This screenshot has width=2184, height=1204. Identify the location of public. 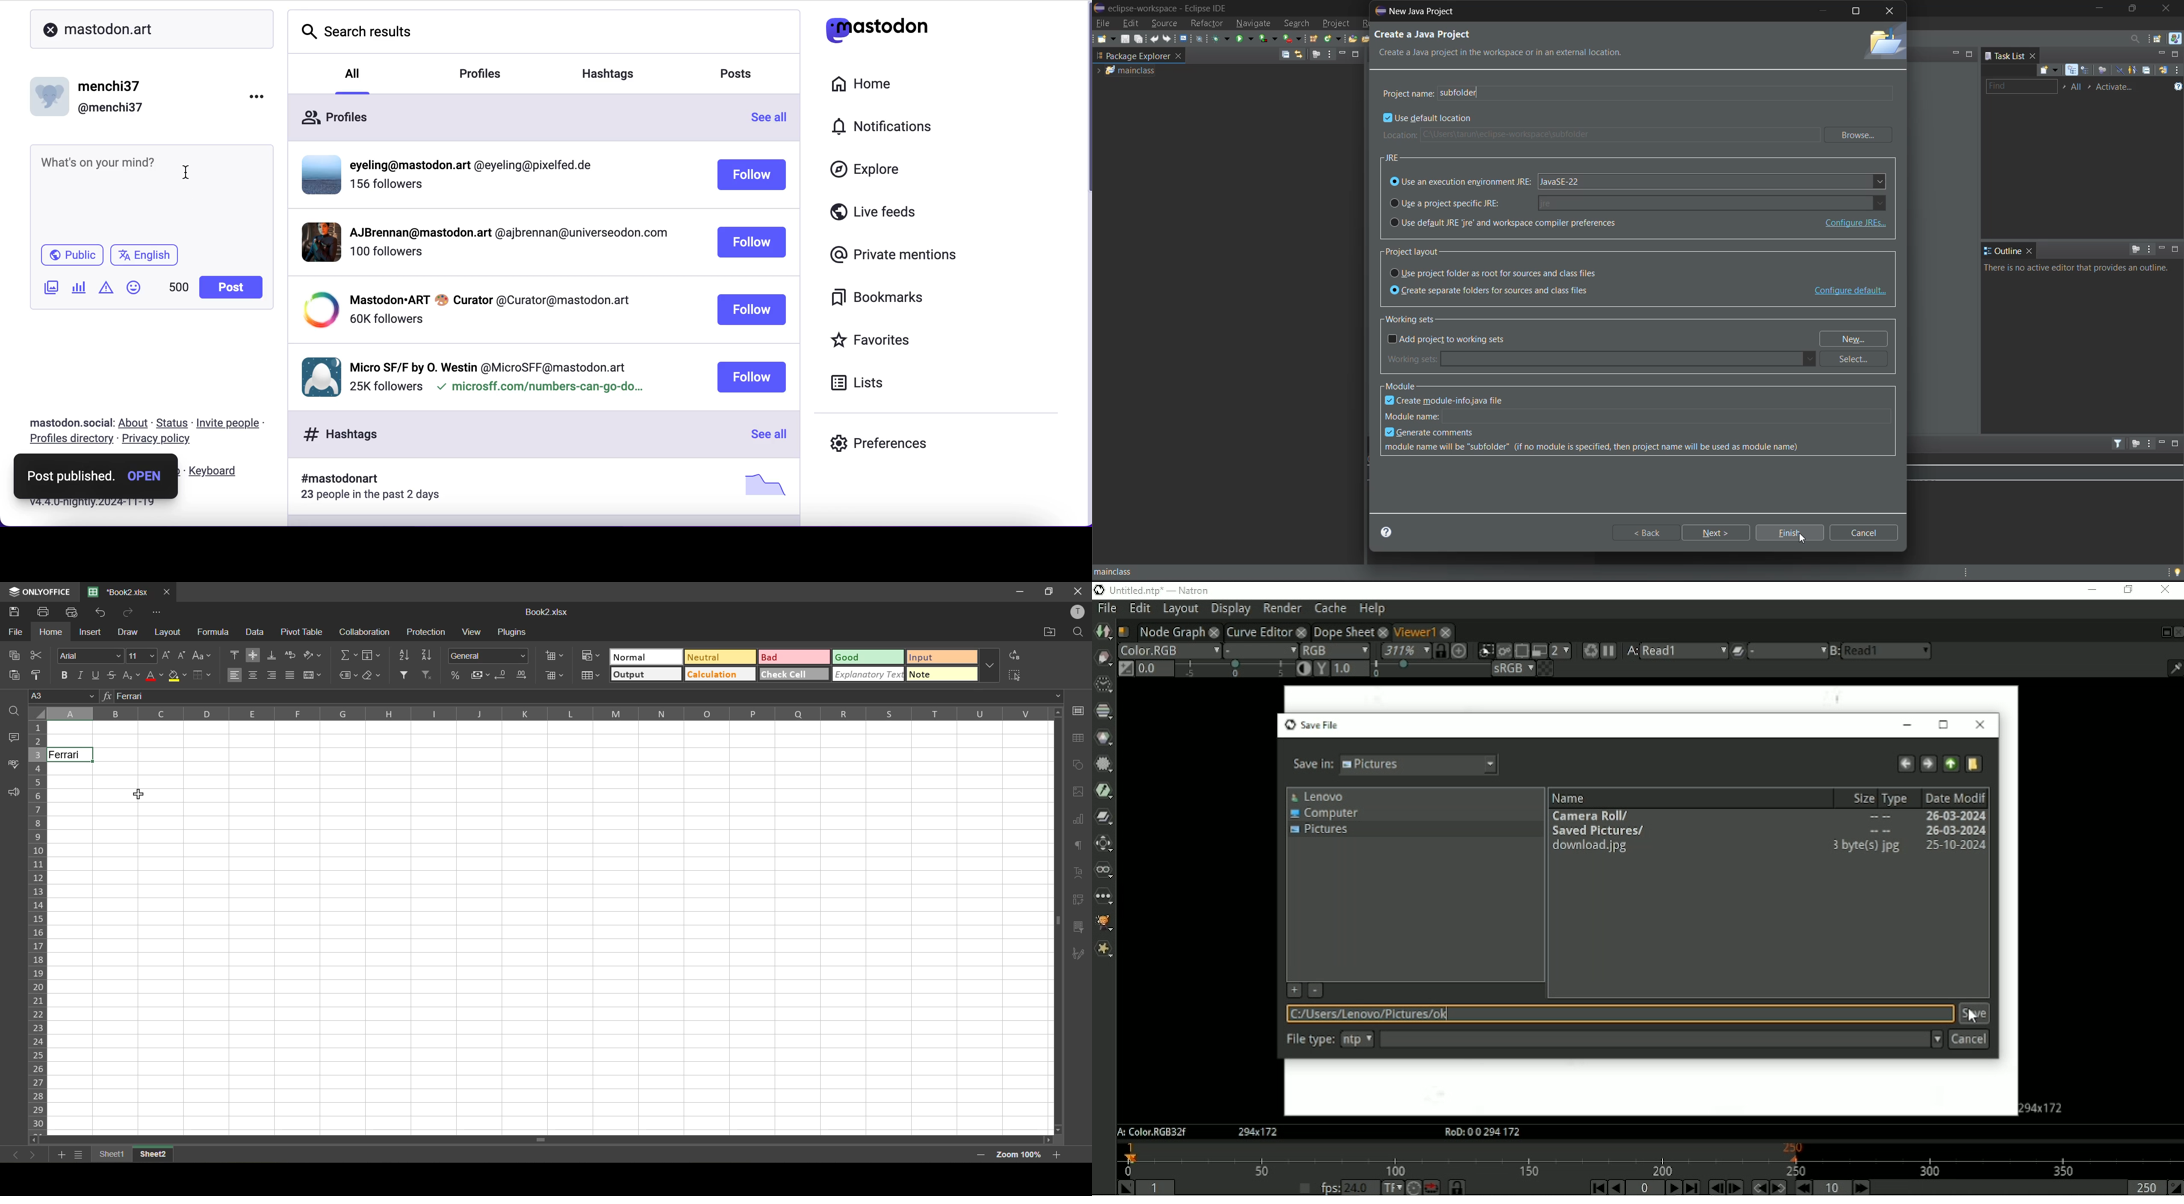
(69, 256).